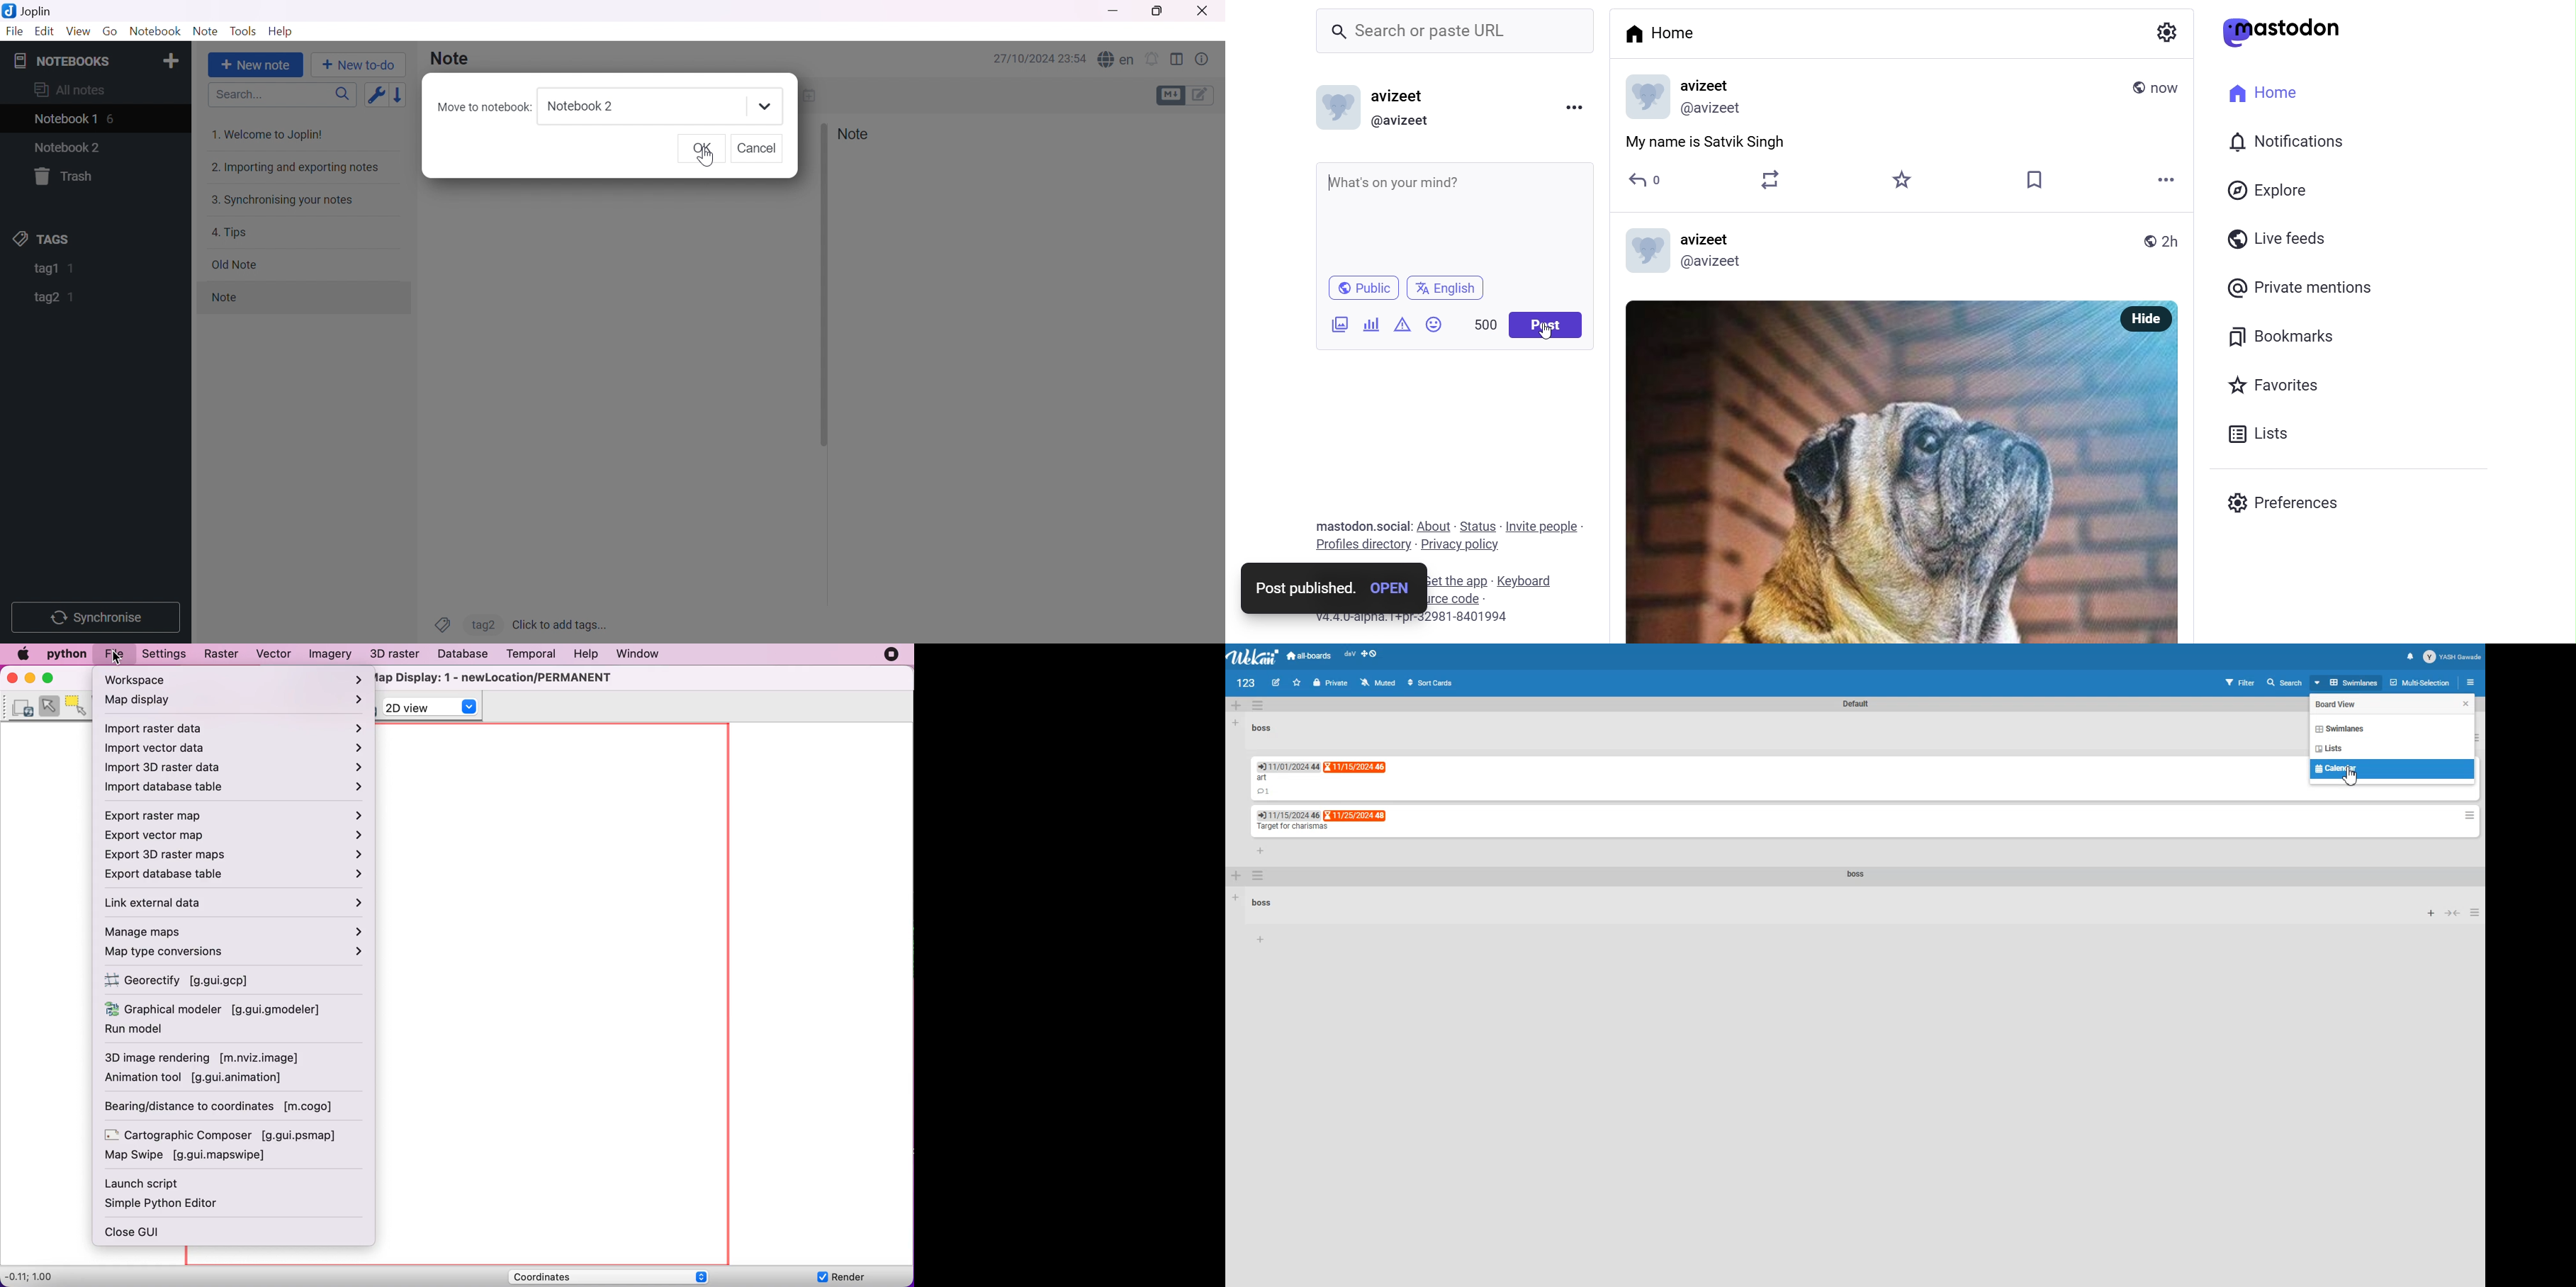  Describe the element at coordinates (13, 31) in the screenshot. I see `File` at that location.